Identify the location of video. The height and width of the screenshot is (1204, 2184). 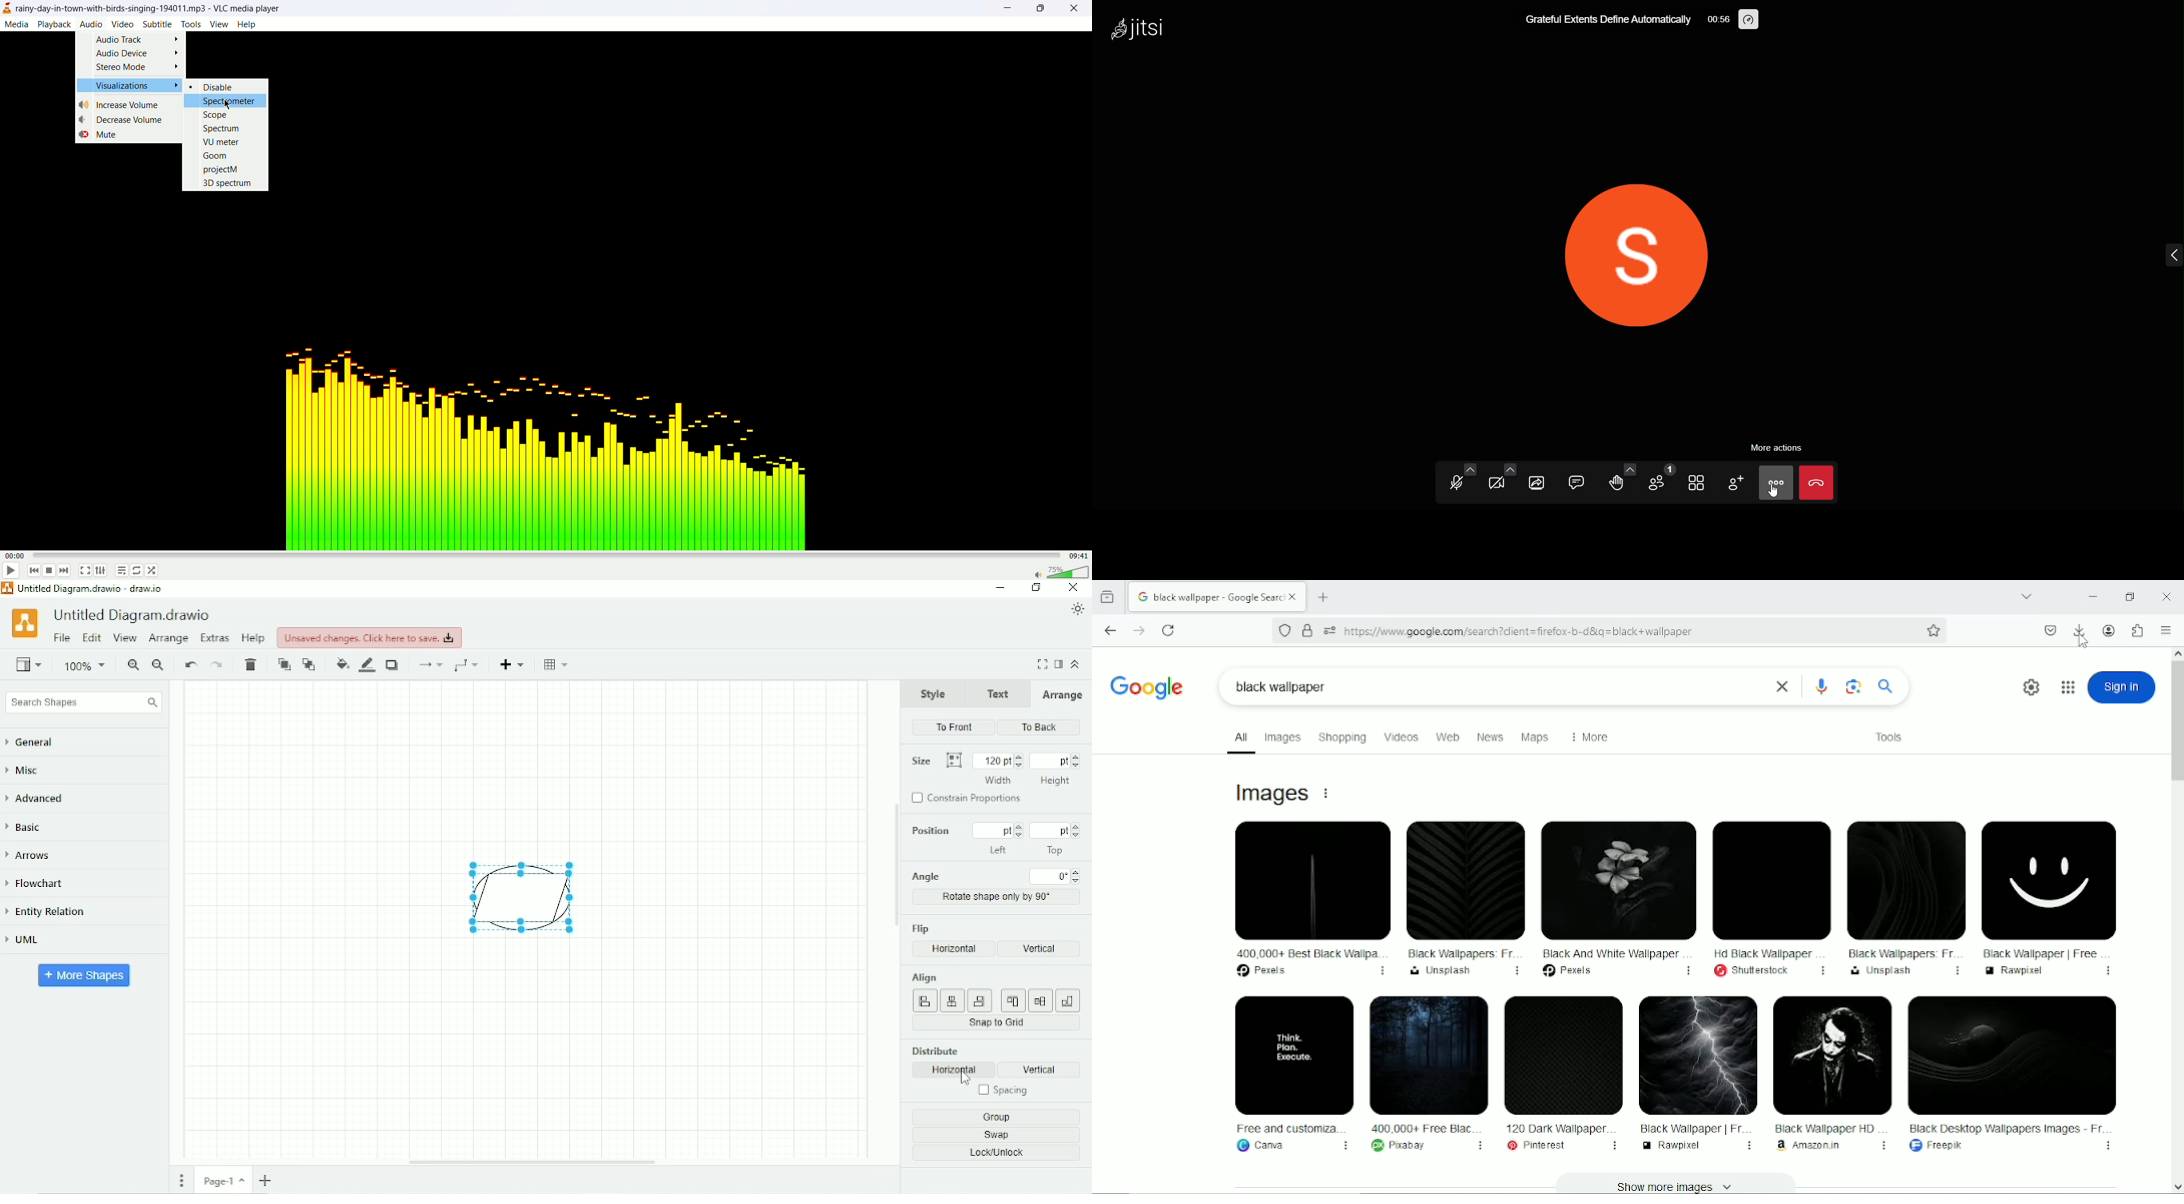
(123, 23).